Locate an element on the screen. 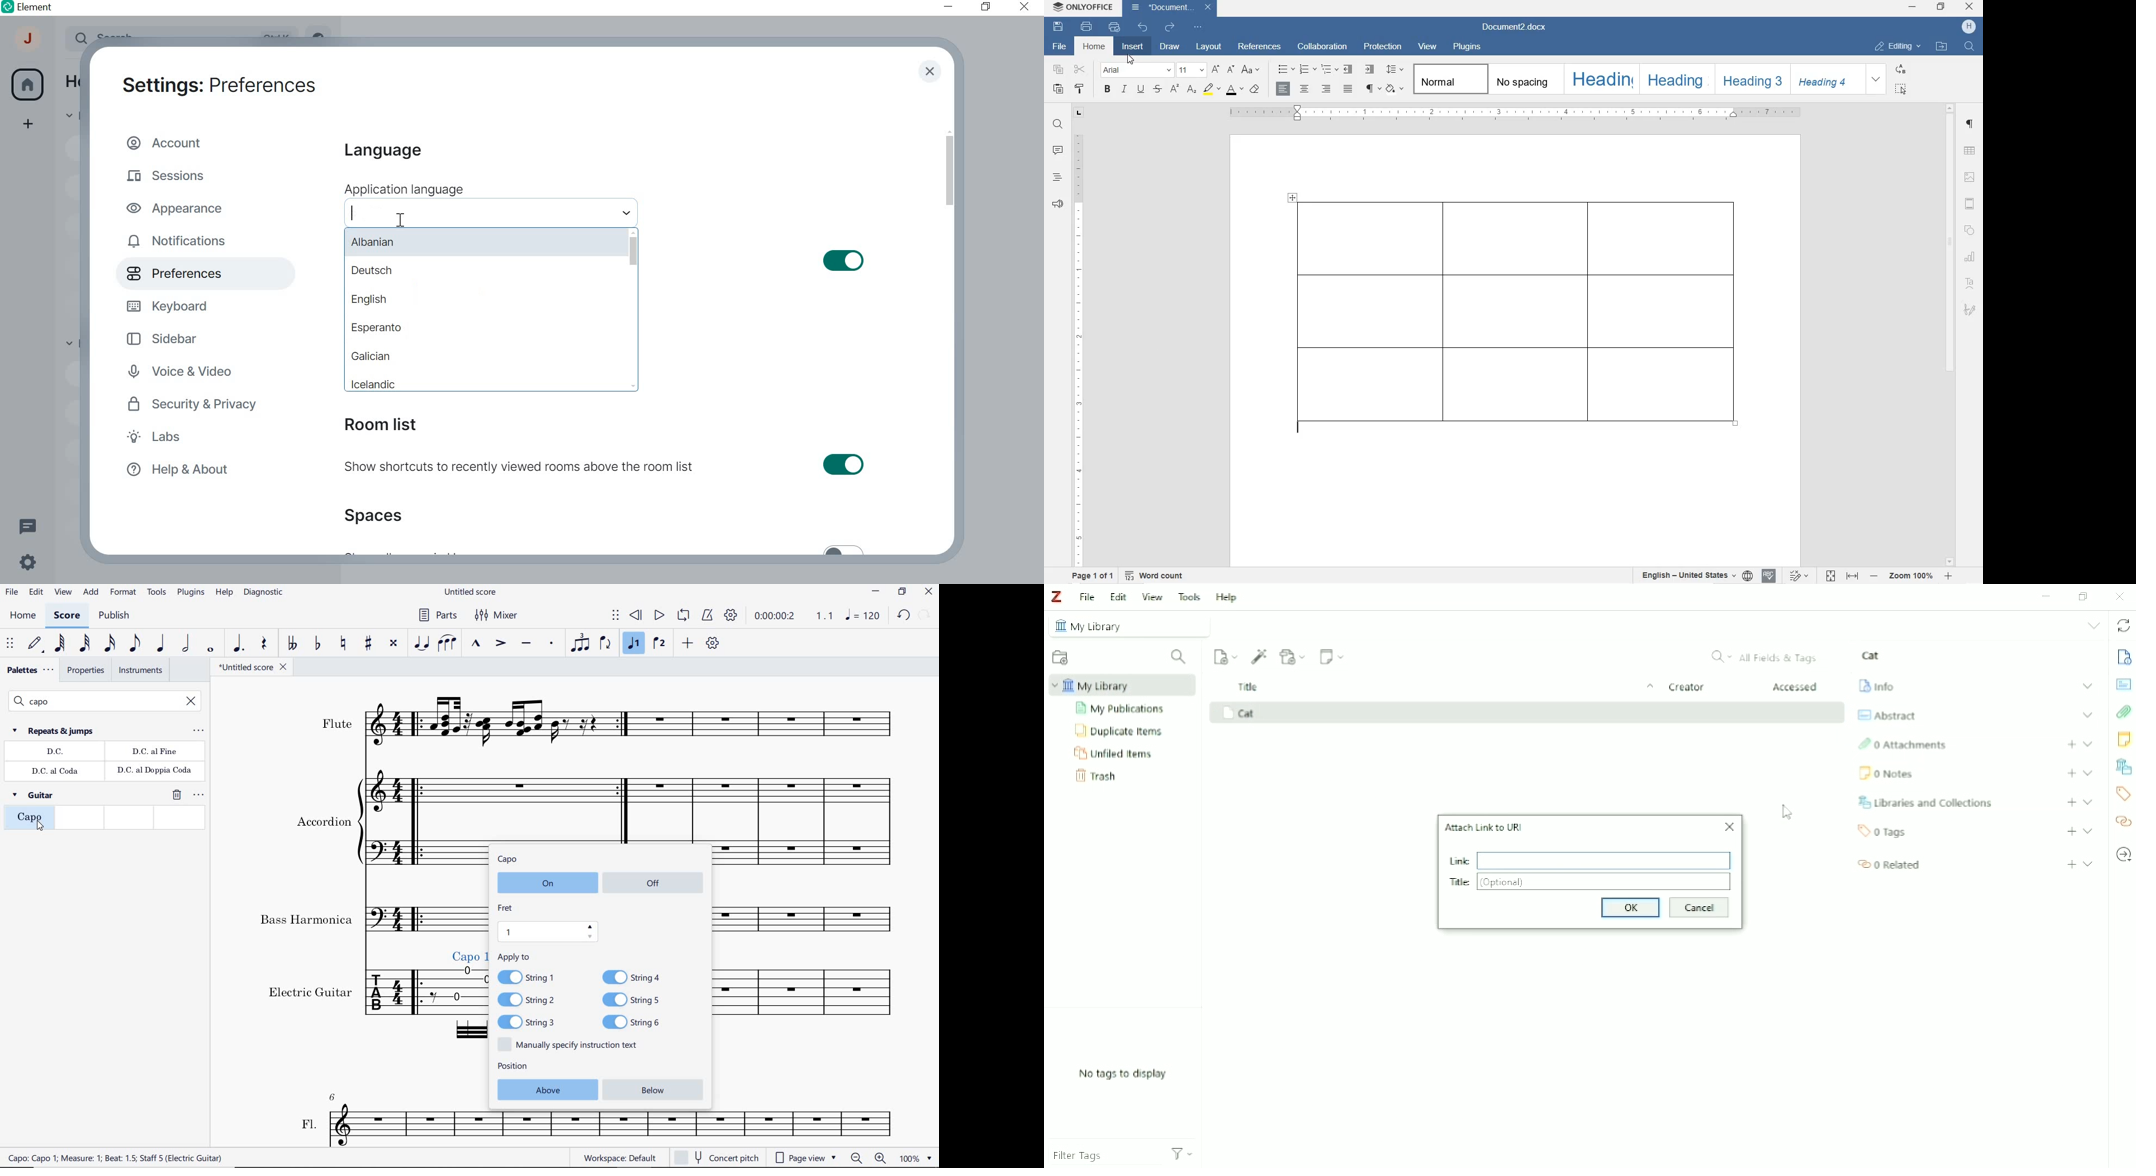  scrollbar is located at coordinates (1951, 334).